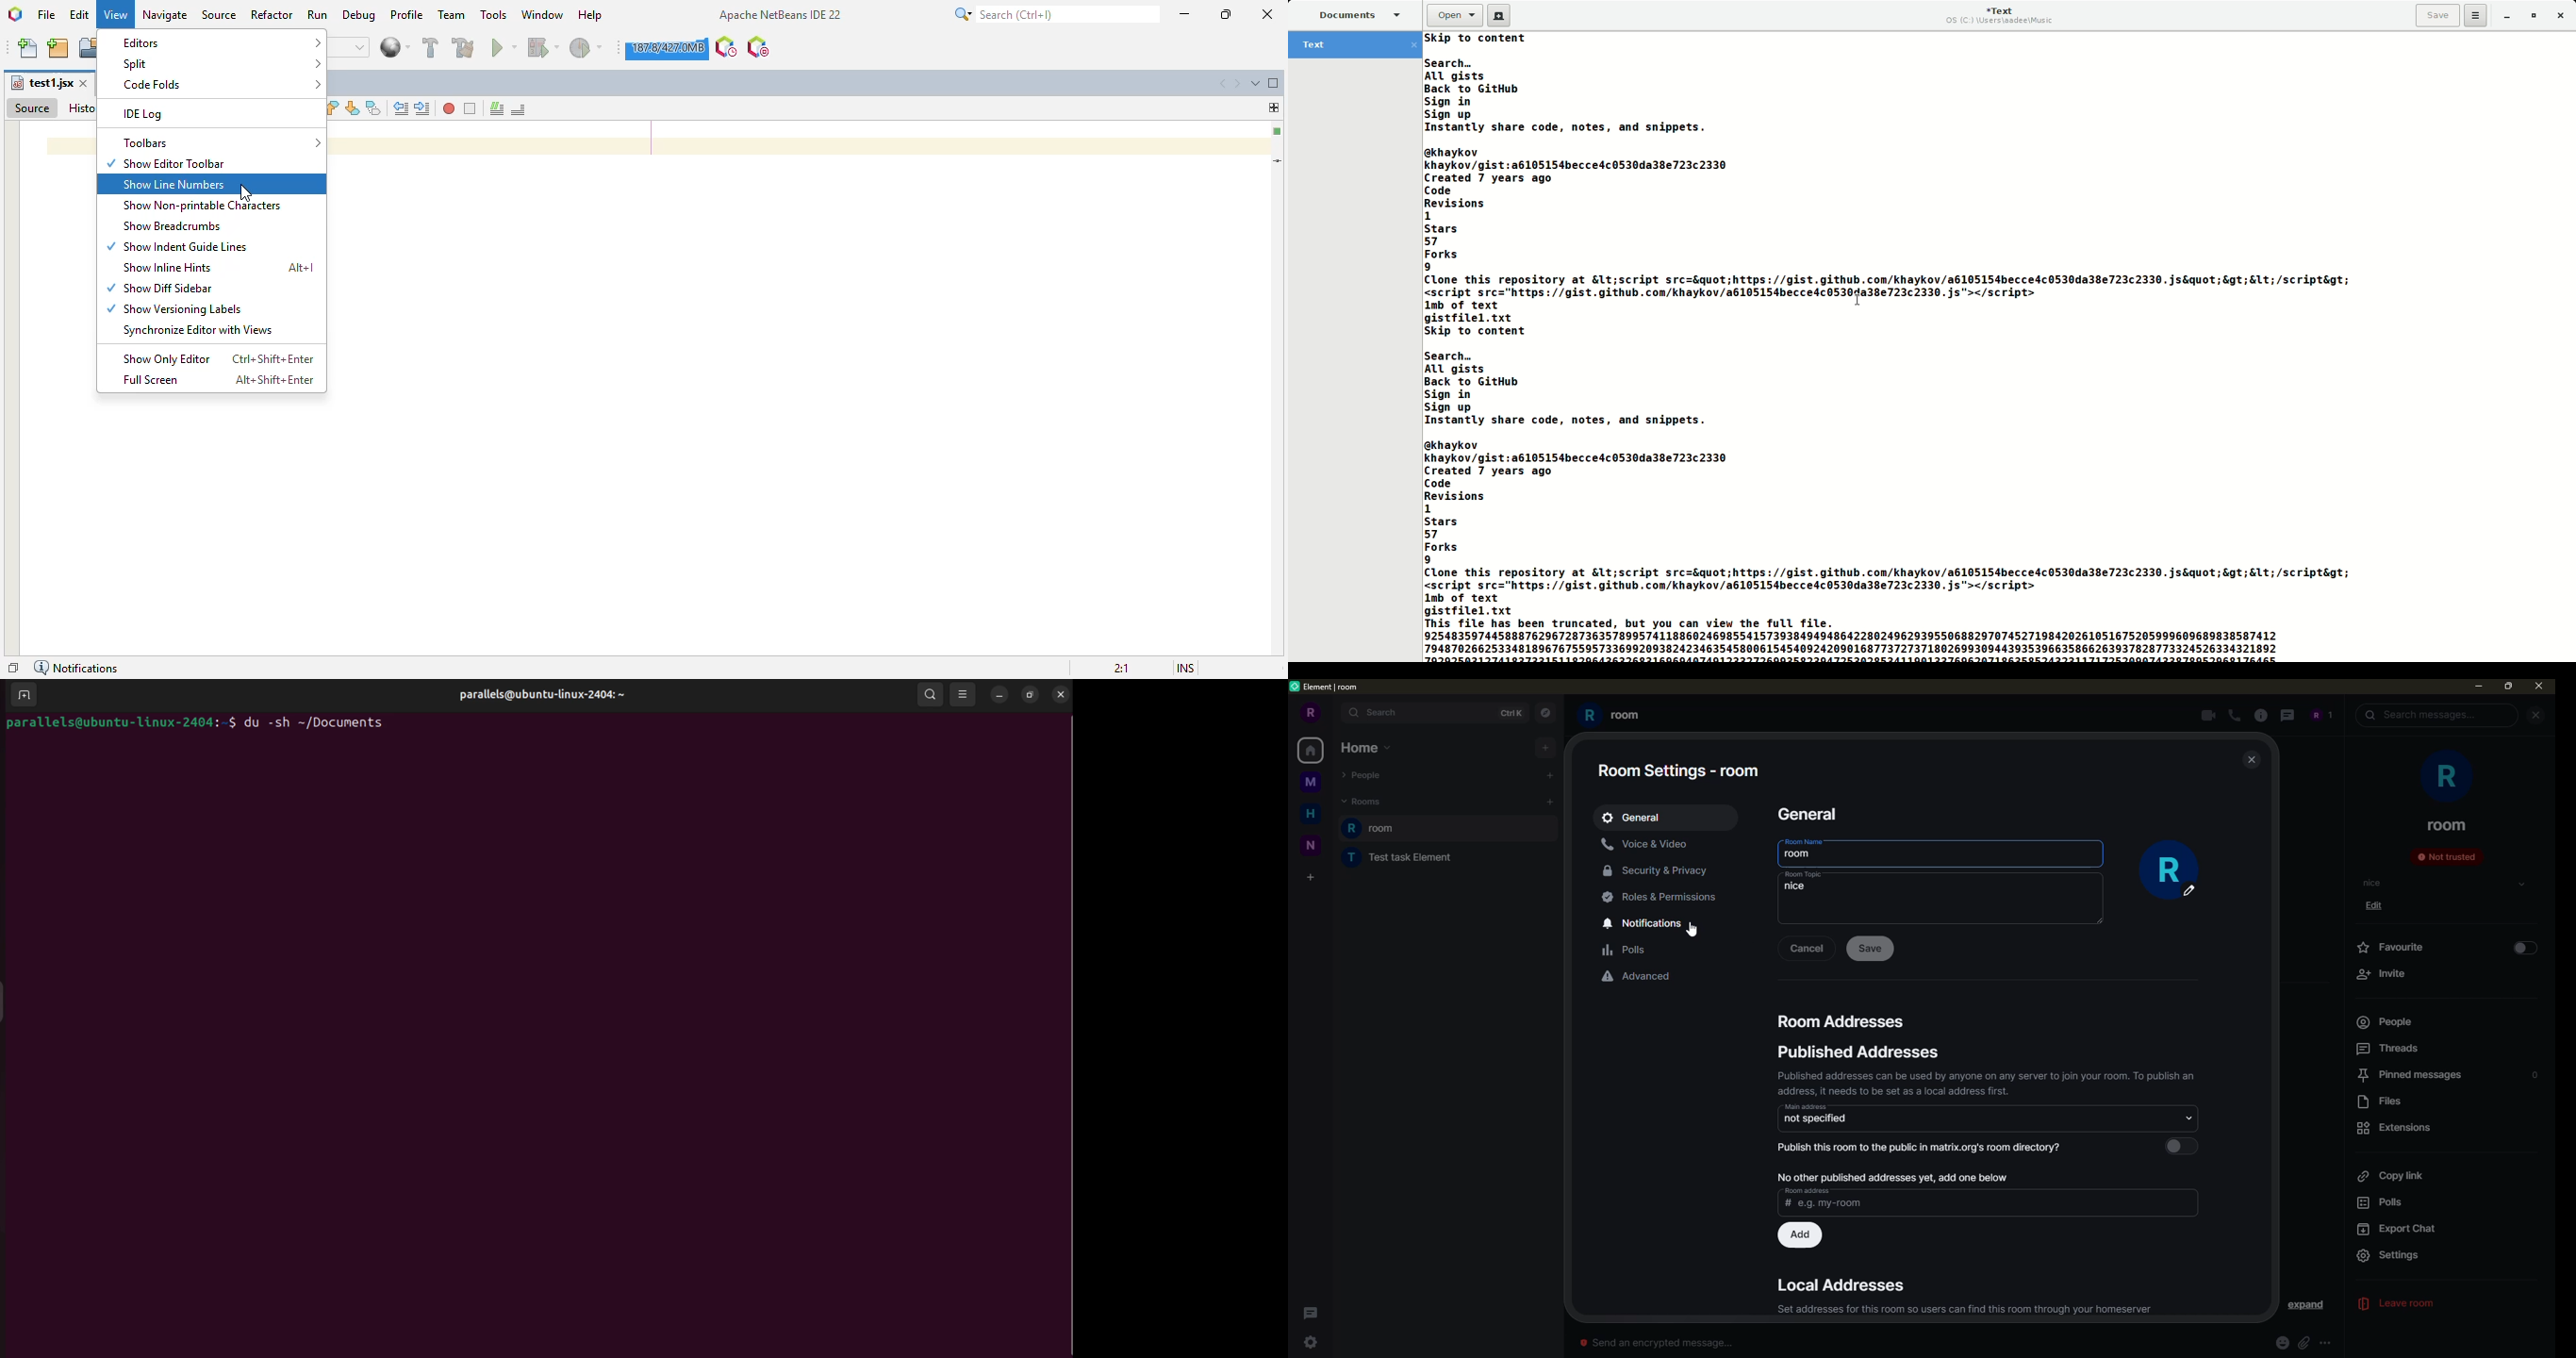 Image resolution: width=2576 pixels, height=1372 pixels. What do you see at coordinates (1311, 846) in the screenshot?
I see `N` at bounding box center [1311, 846].